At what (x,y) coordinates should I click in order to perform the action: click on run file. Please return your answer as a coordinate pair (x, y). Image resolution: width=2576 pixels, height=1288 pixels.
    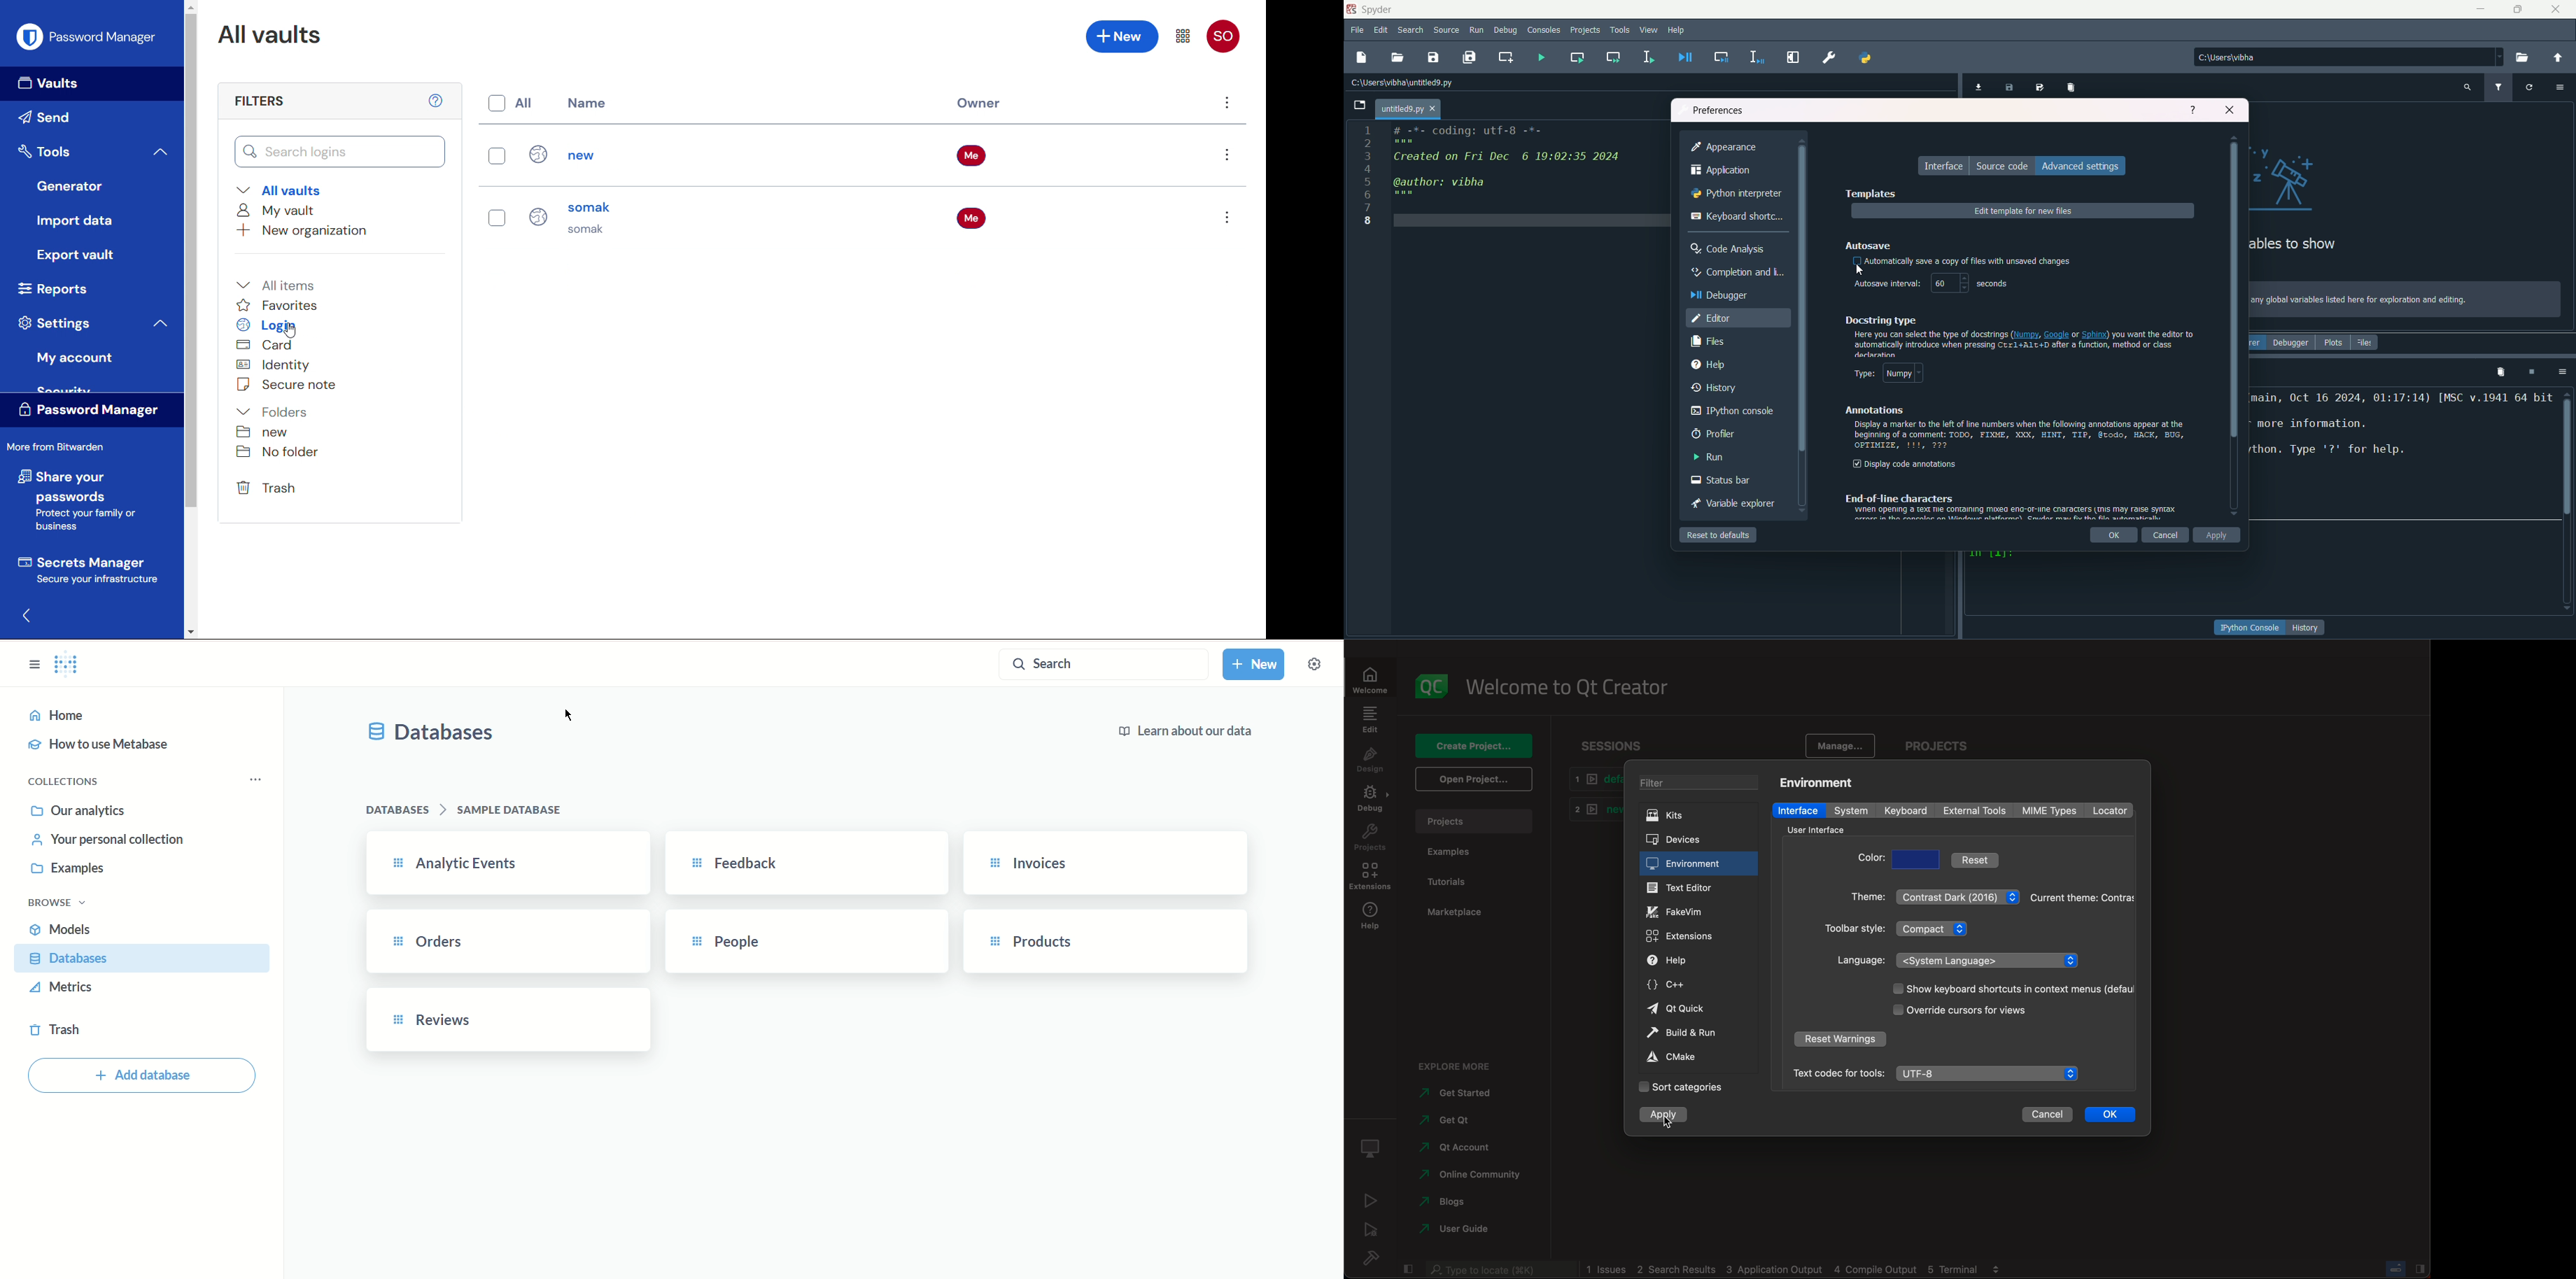
    Looking at the image, I should click on (1539, 57).